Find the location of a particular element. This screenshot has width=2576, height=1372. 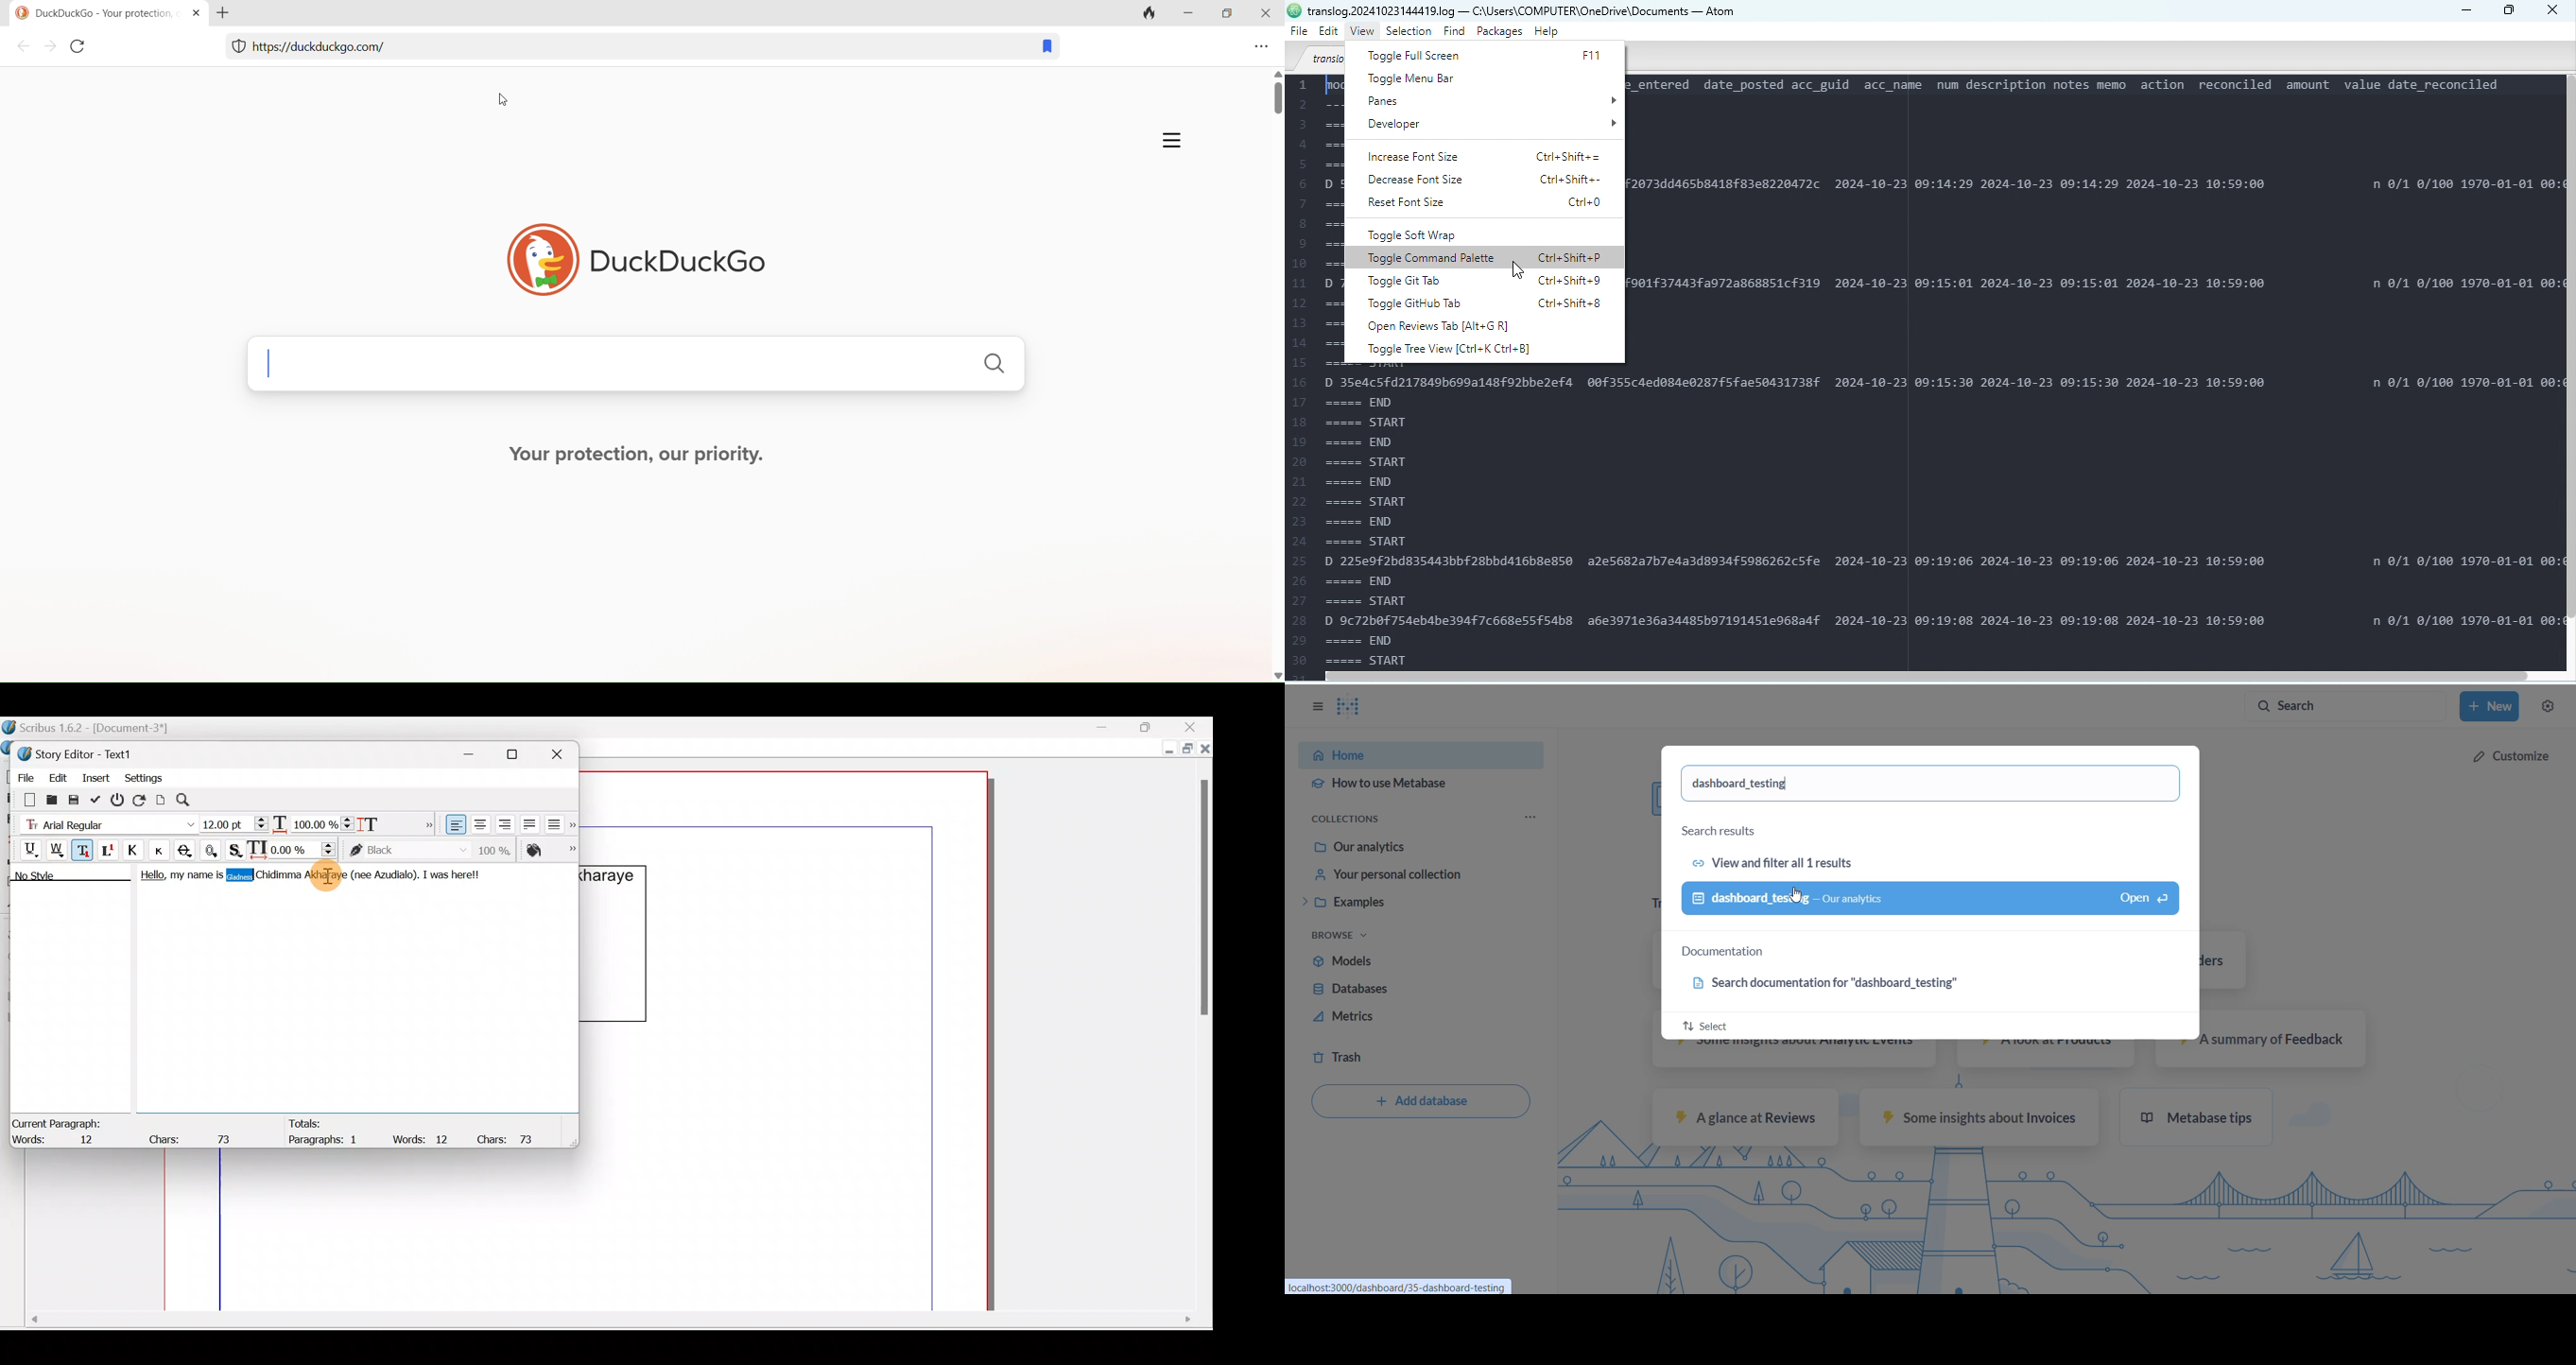

I was herel! is located at coordinates (451, 874).